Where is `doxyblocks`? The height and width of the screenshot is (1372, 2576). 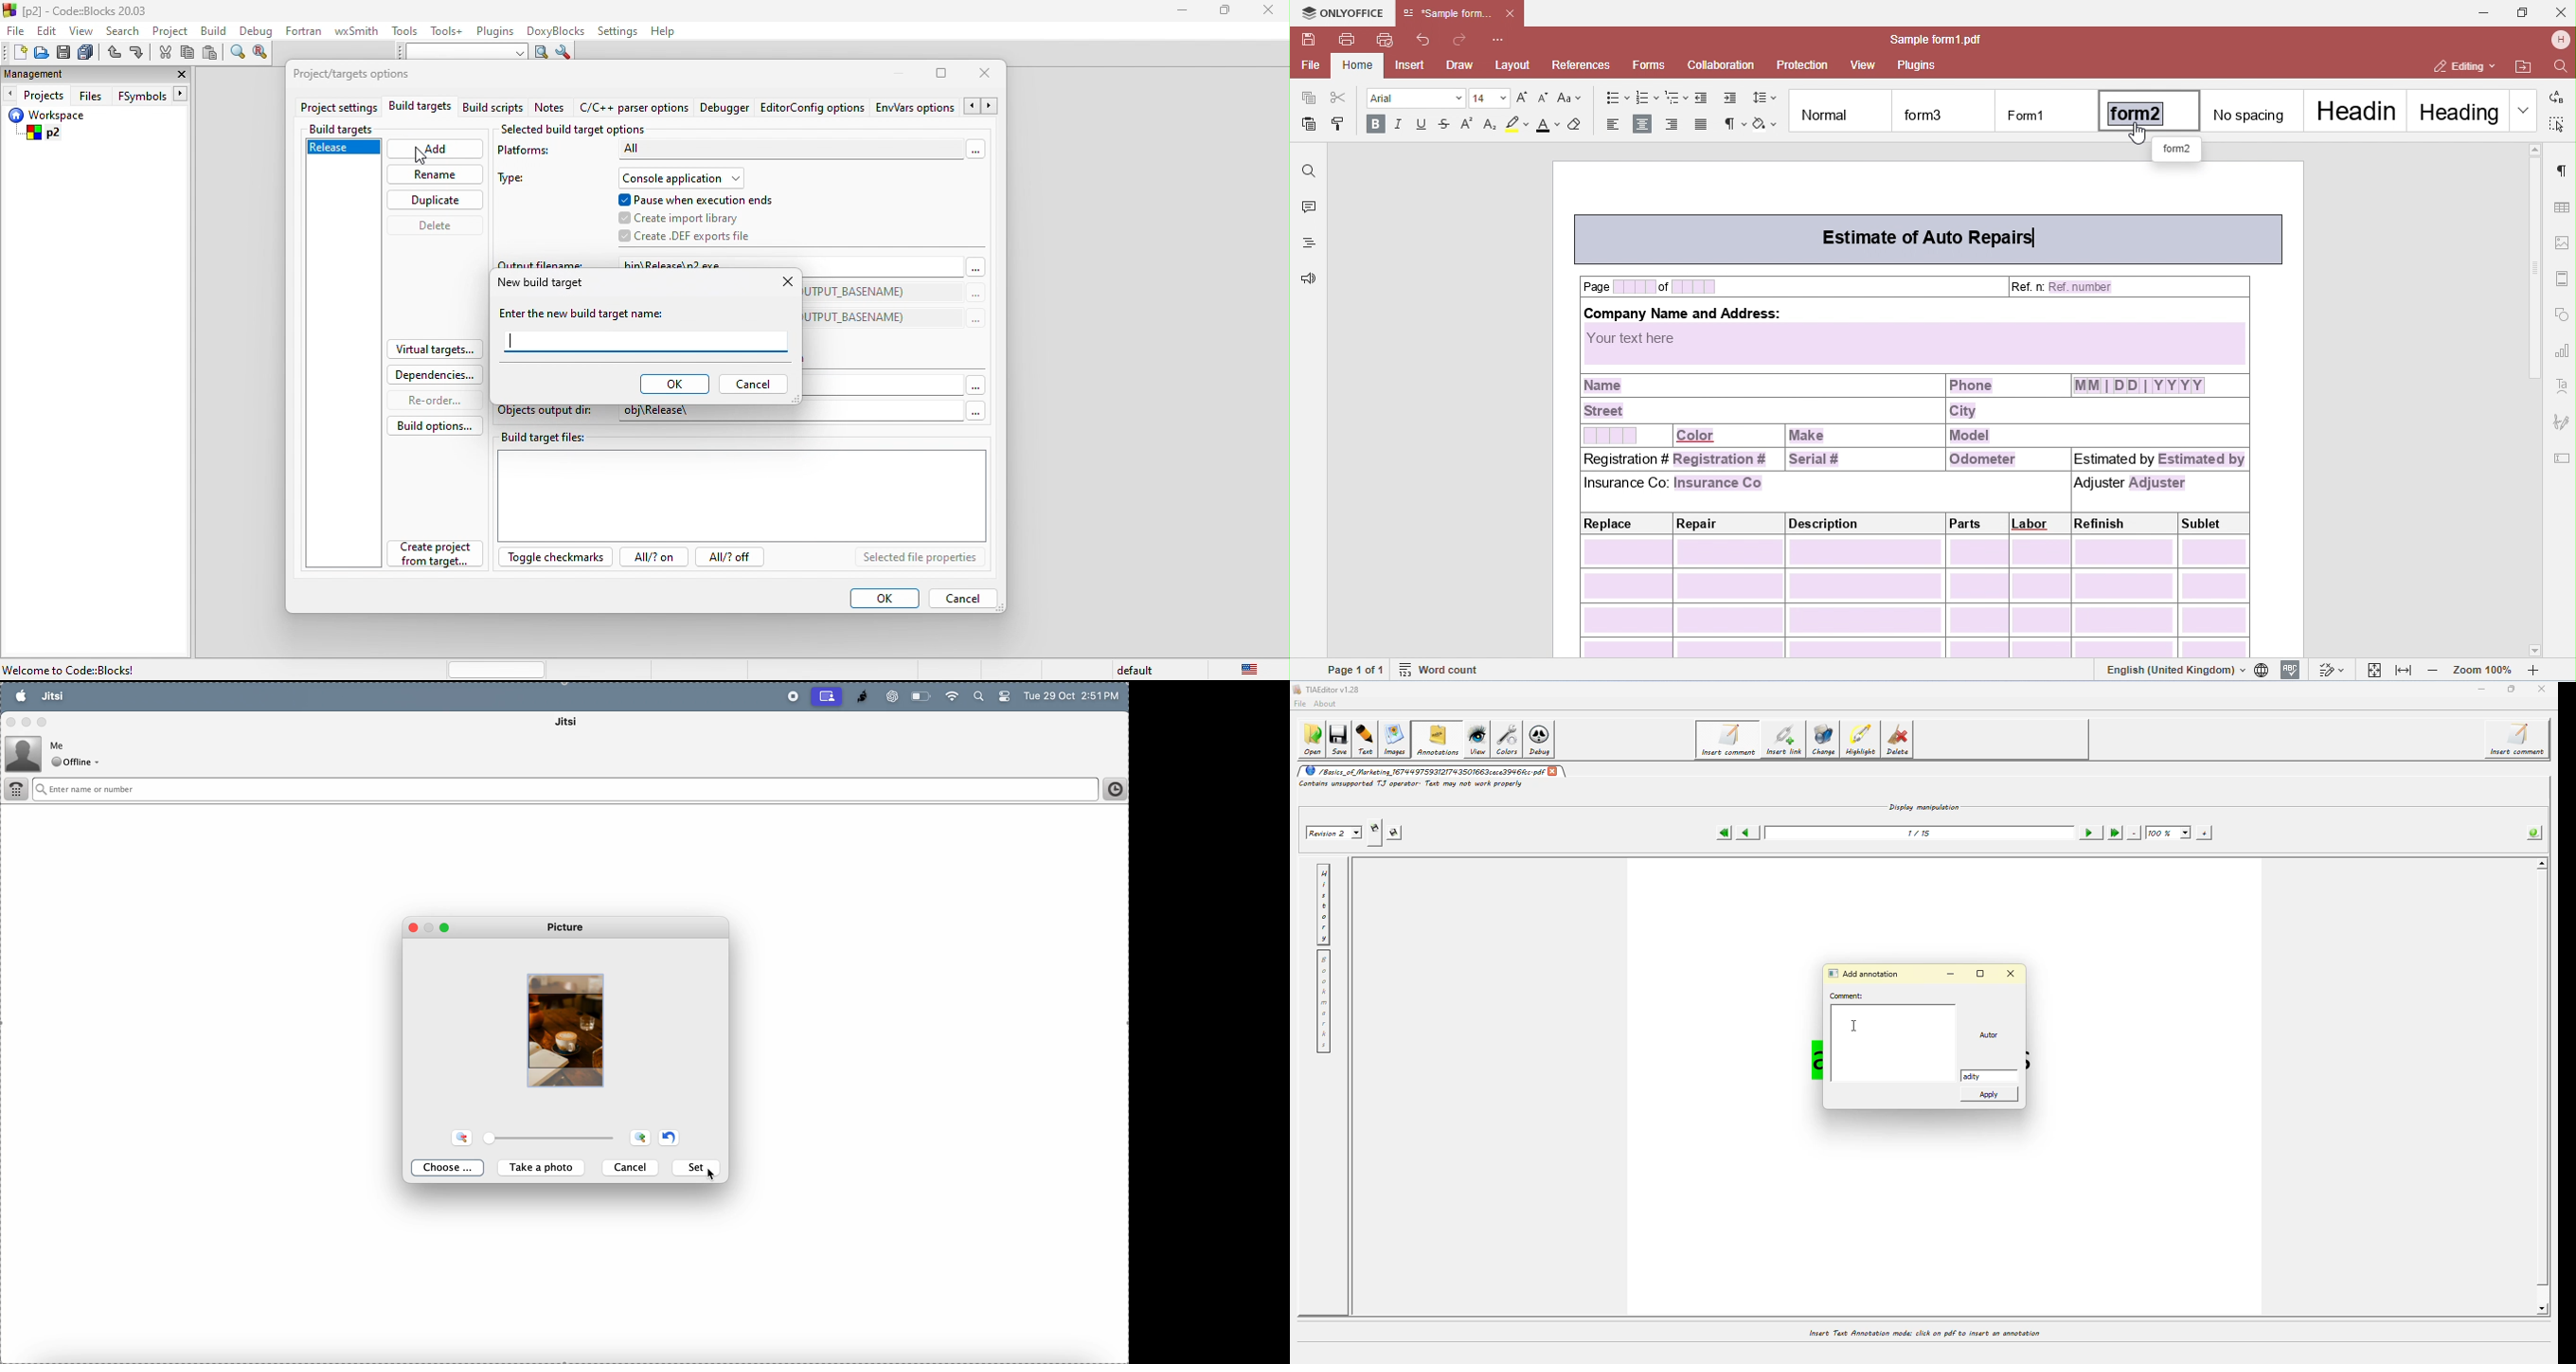
doxyblocks is located at coordinates (557, 31).